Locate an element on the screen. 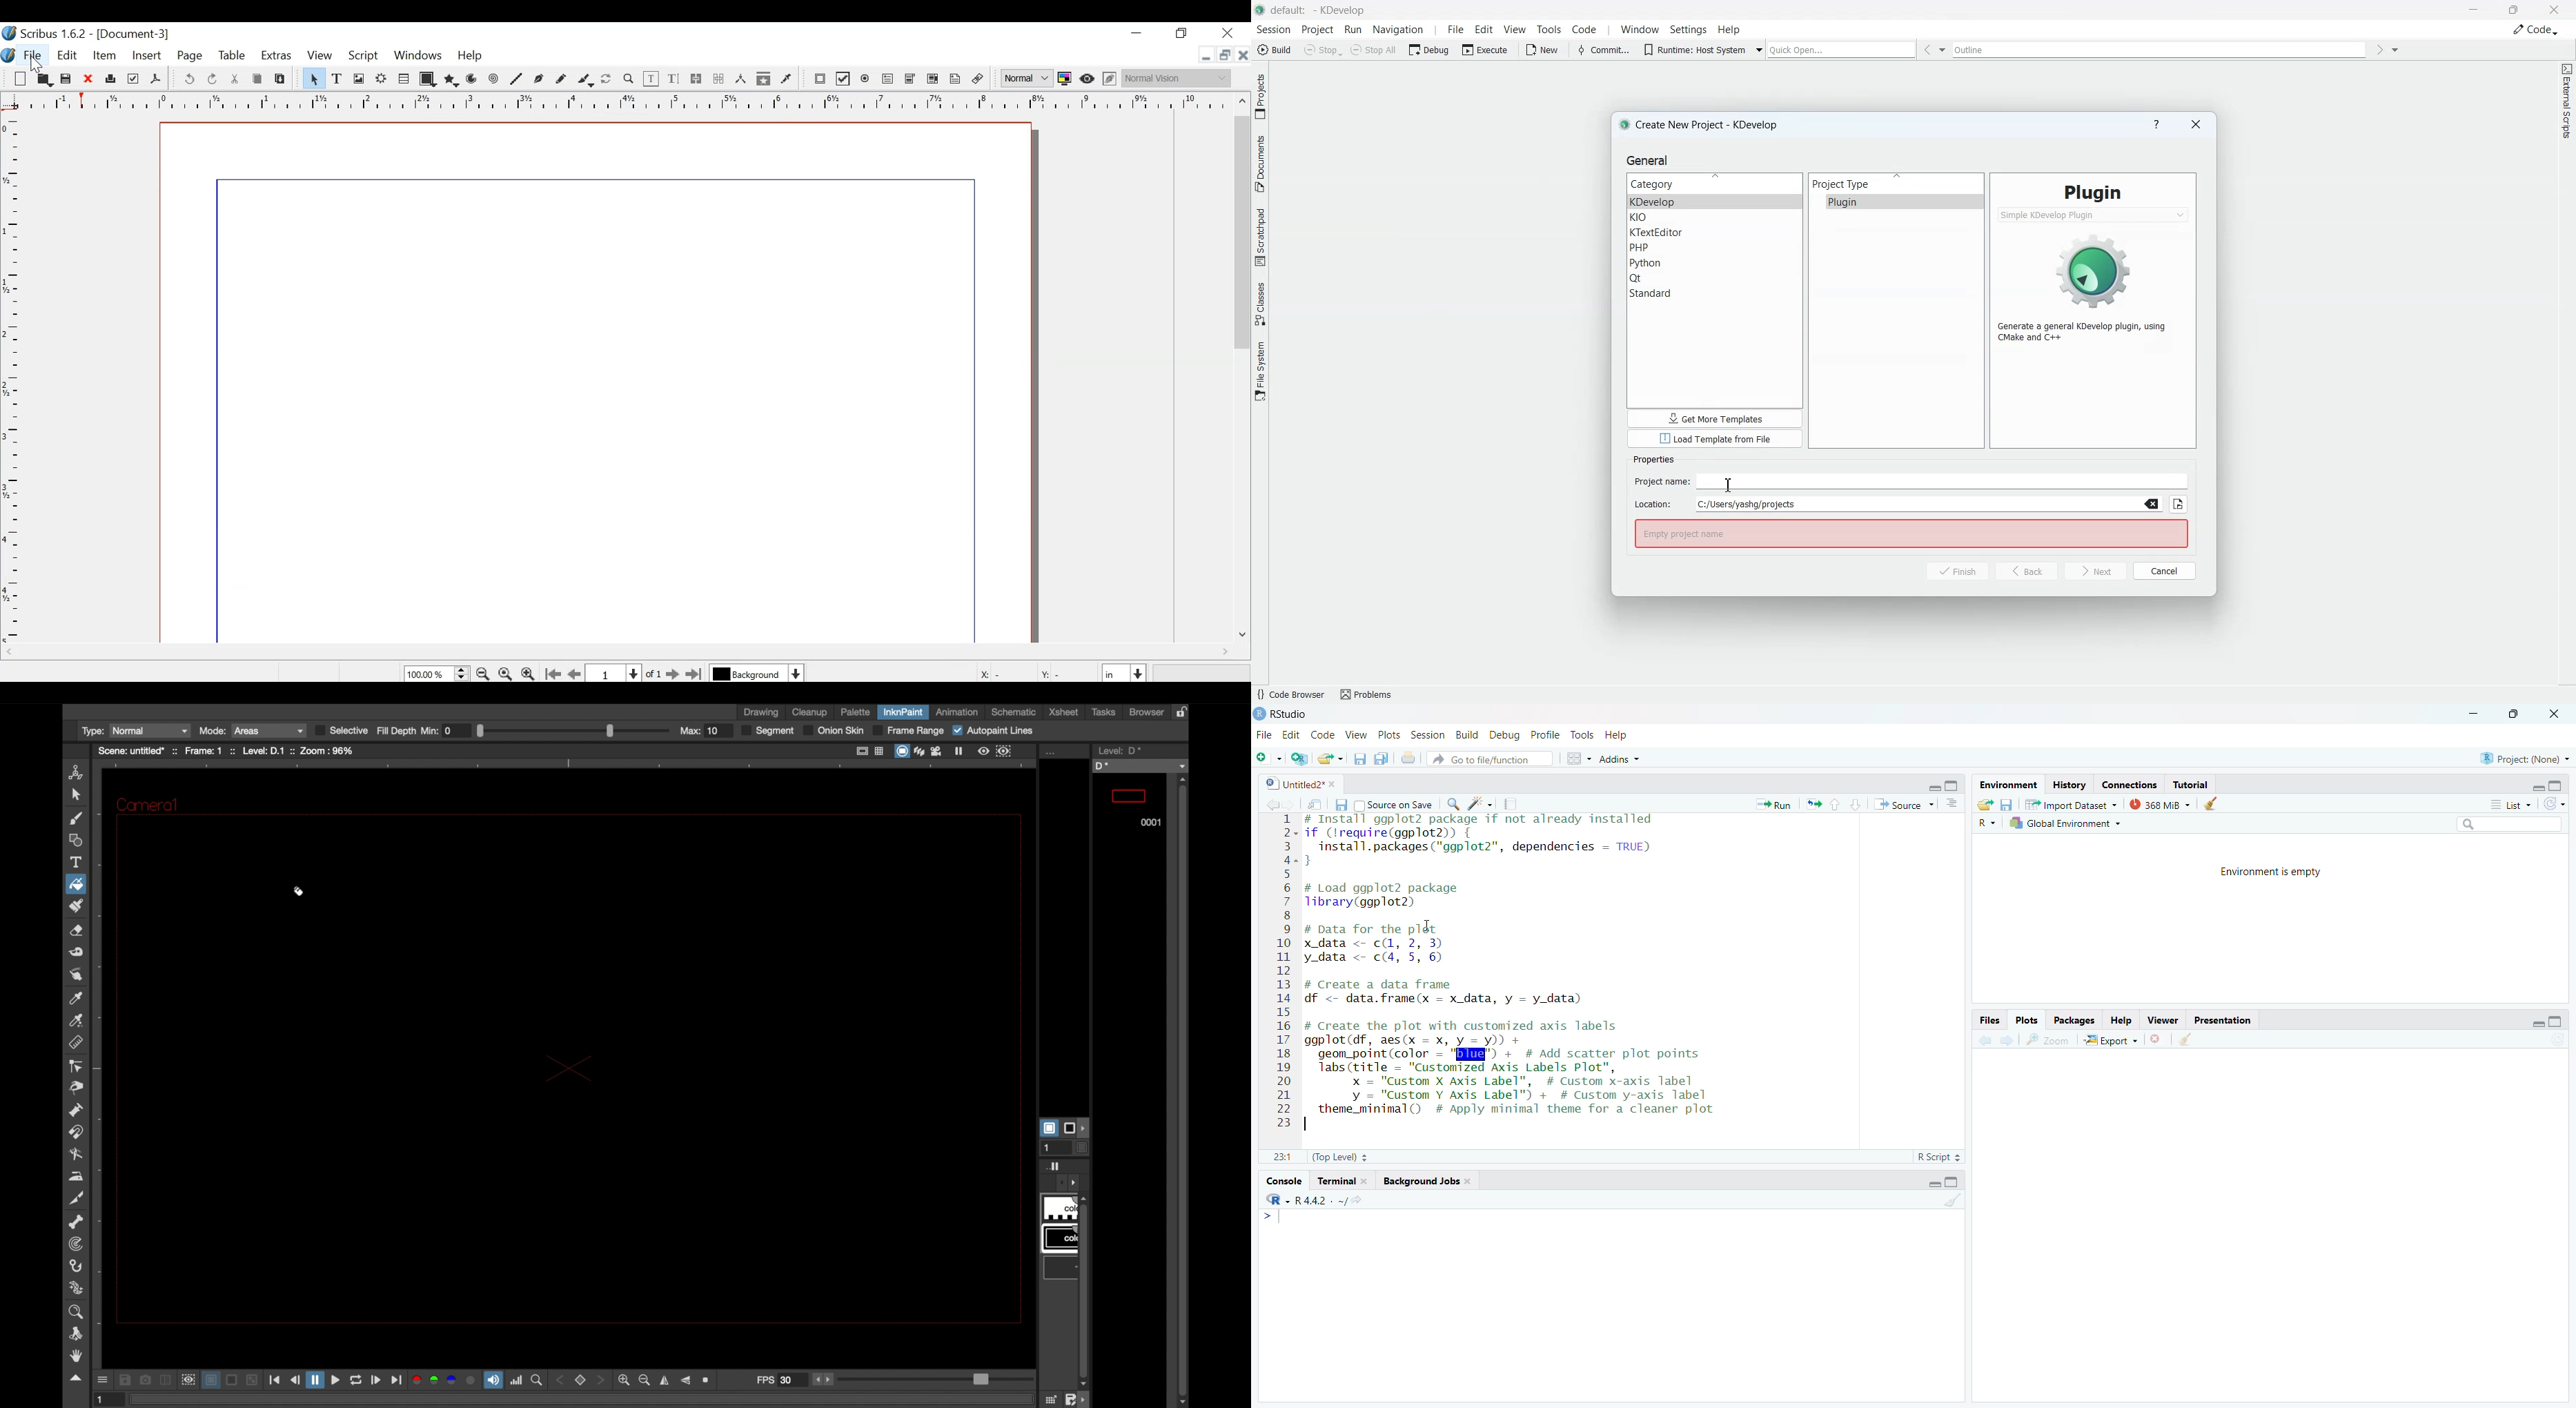 The height and width of the screenshot is (1428, 2576). Stop is located at coordinates (1323, 50).